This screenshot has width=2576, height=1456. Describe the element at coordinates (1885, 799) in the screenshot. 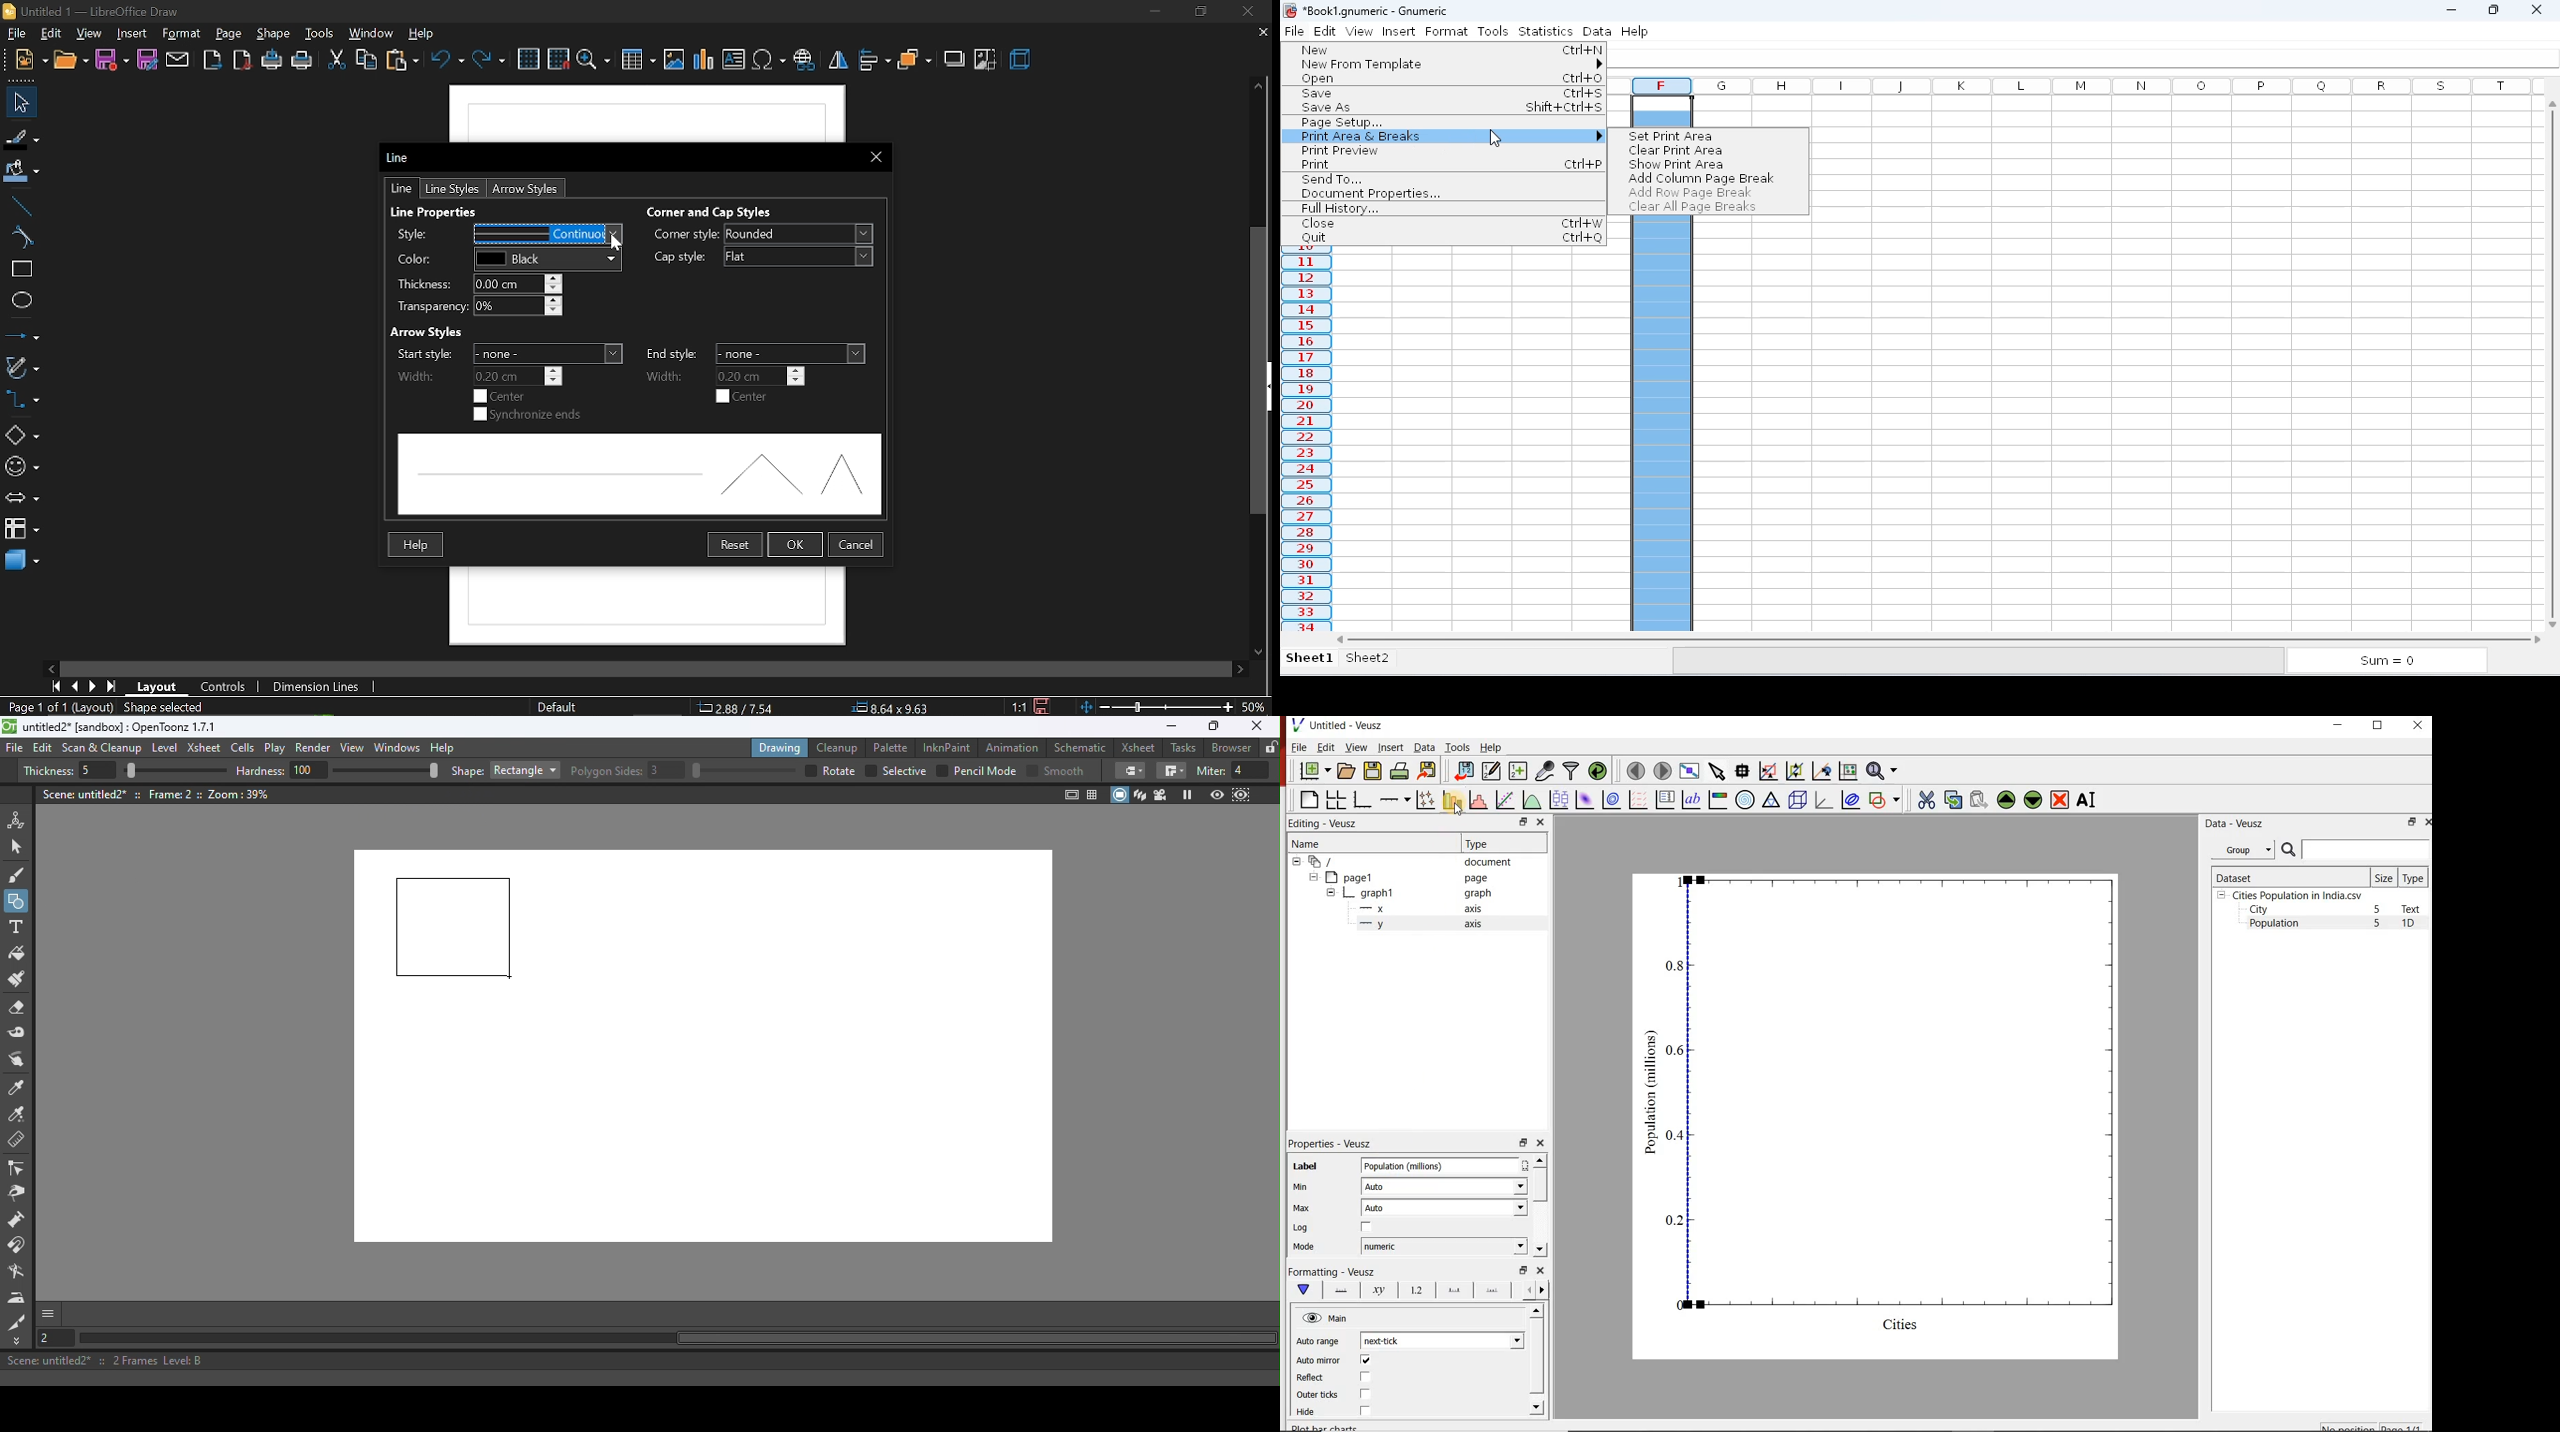

I see `add a shape to the plot` at that location.